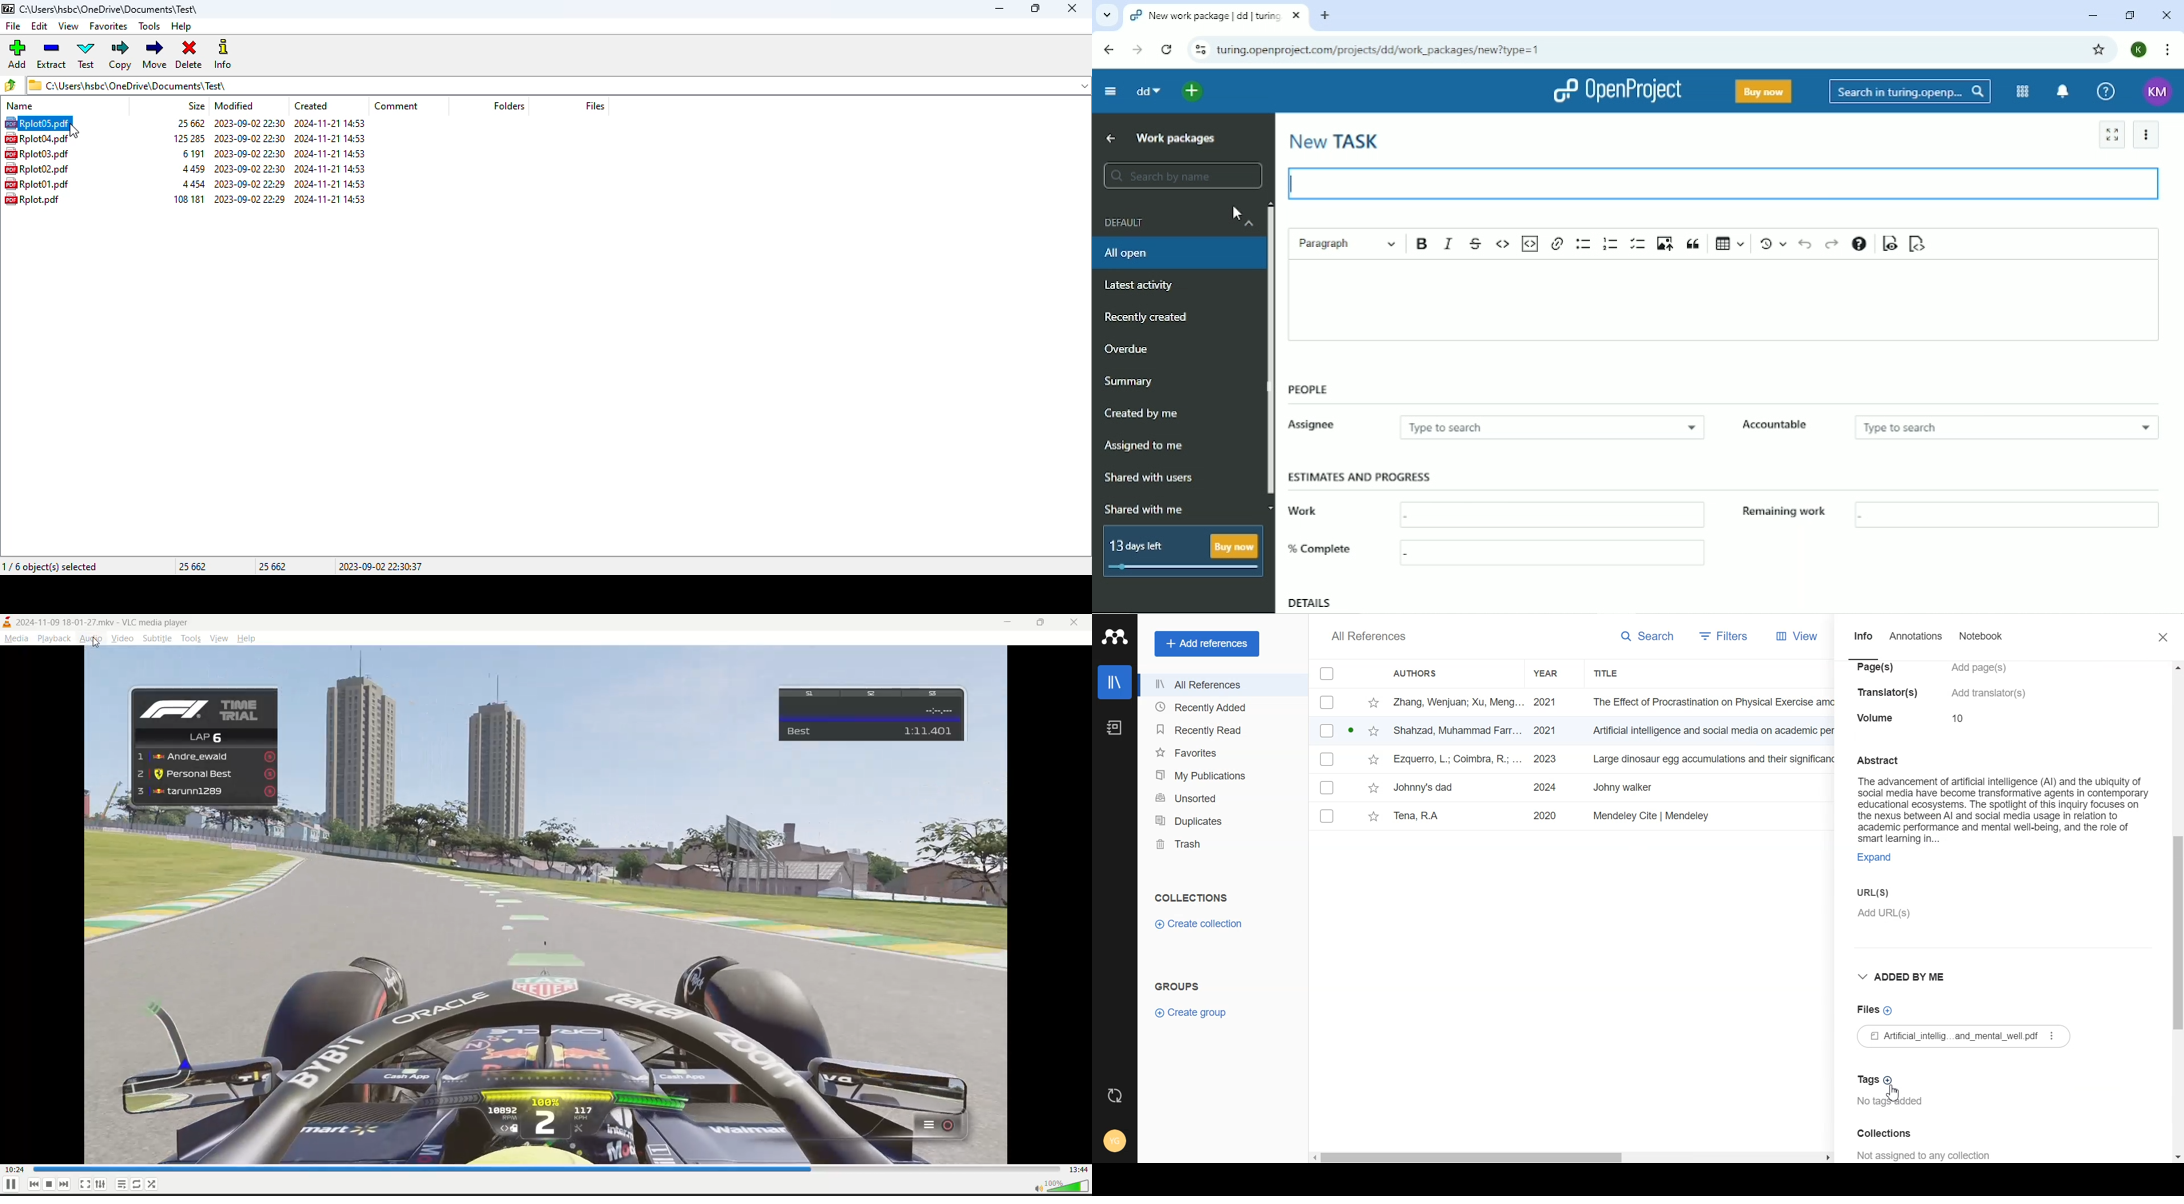 The height and width of the screenshot is (1204, 2184). I want to click on settings, so click(102, 1185).